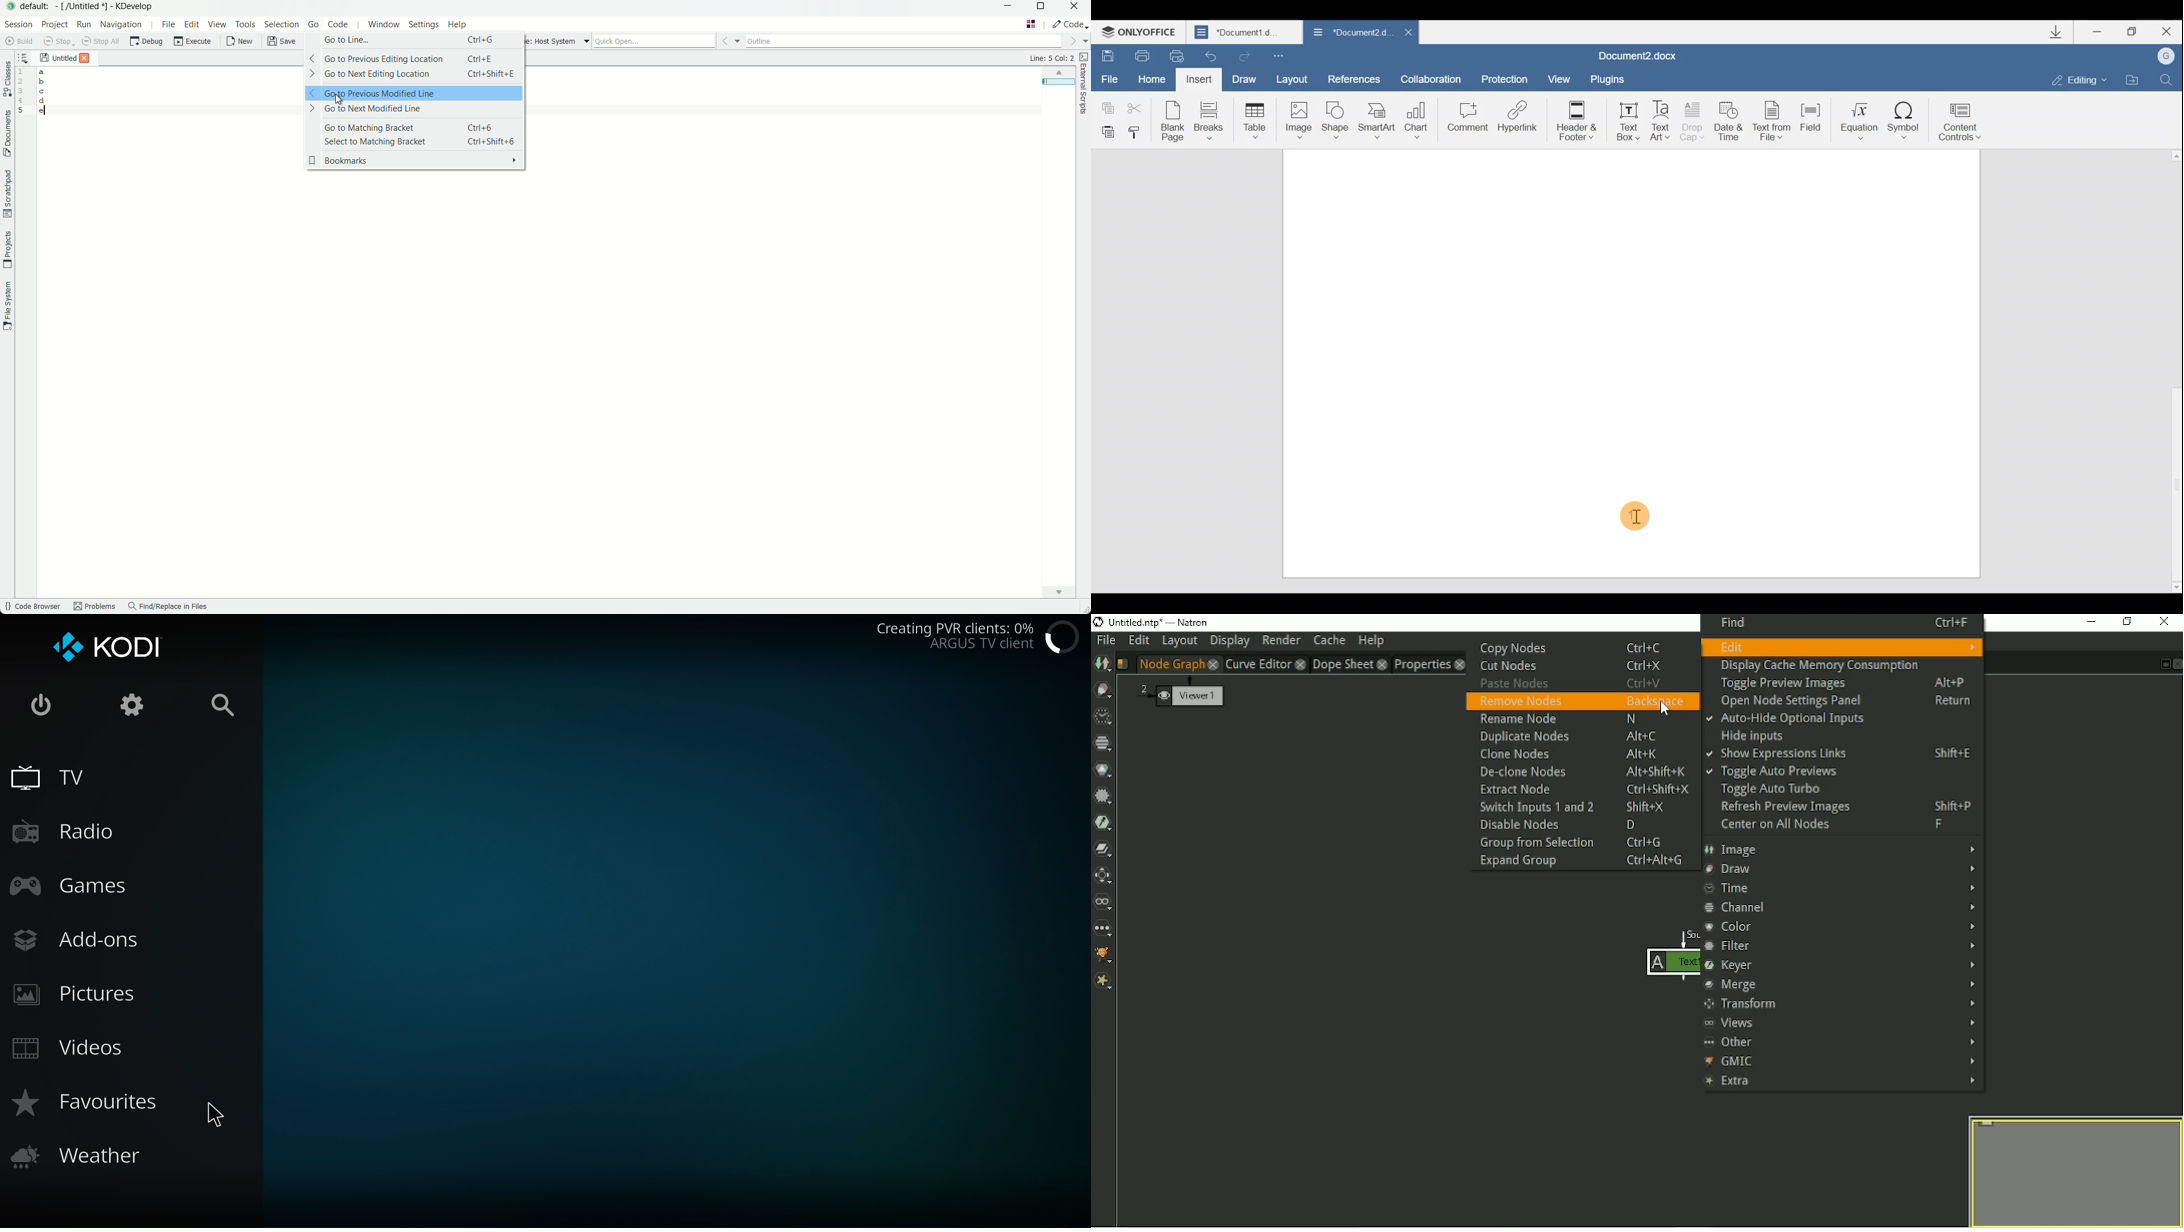 This screenshot has width=2184, height=1232. I want to click on Date & time, so click(1729, 119).